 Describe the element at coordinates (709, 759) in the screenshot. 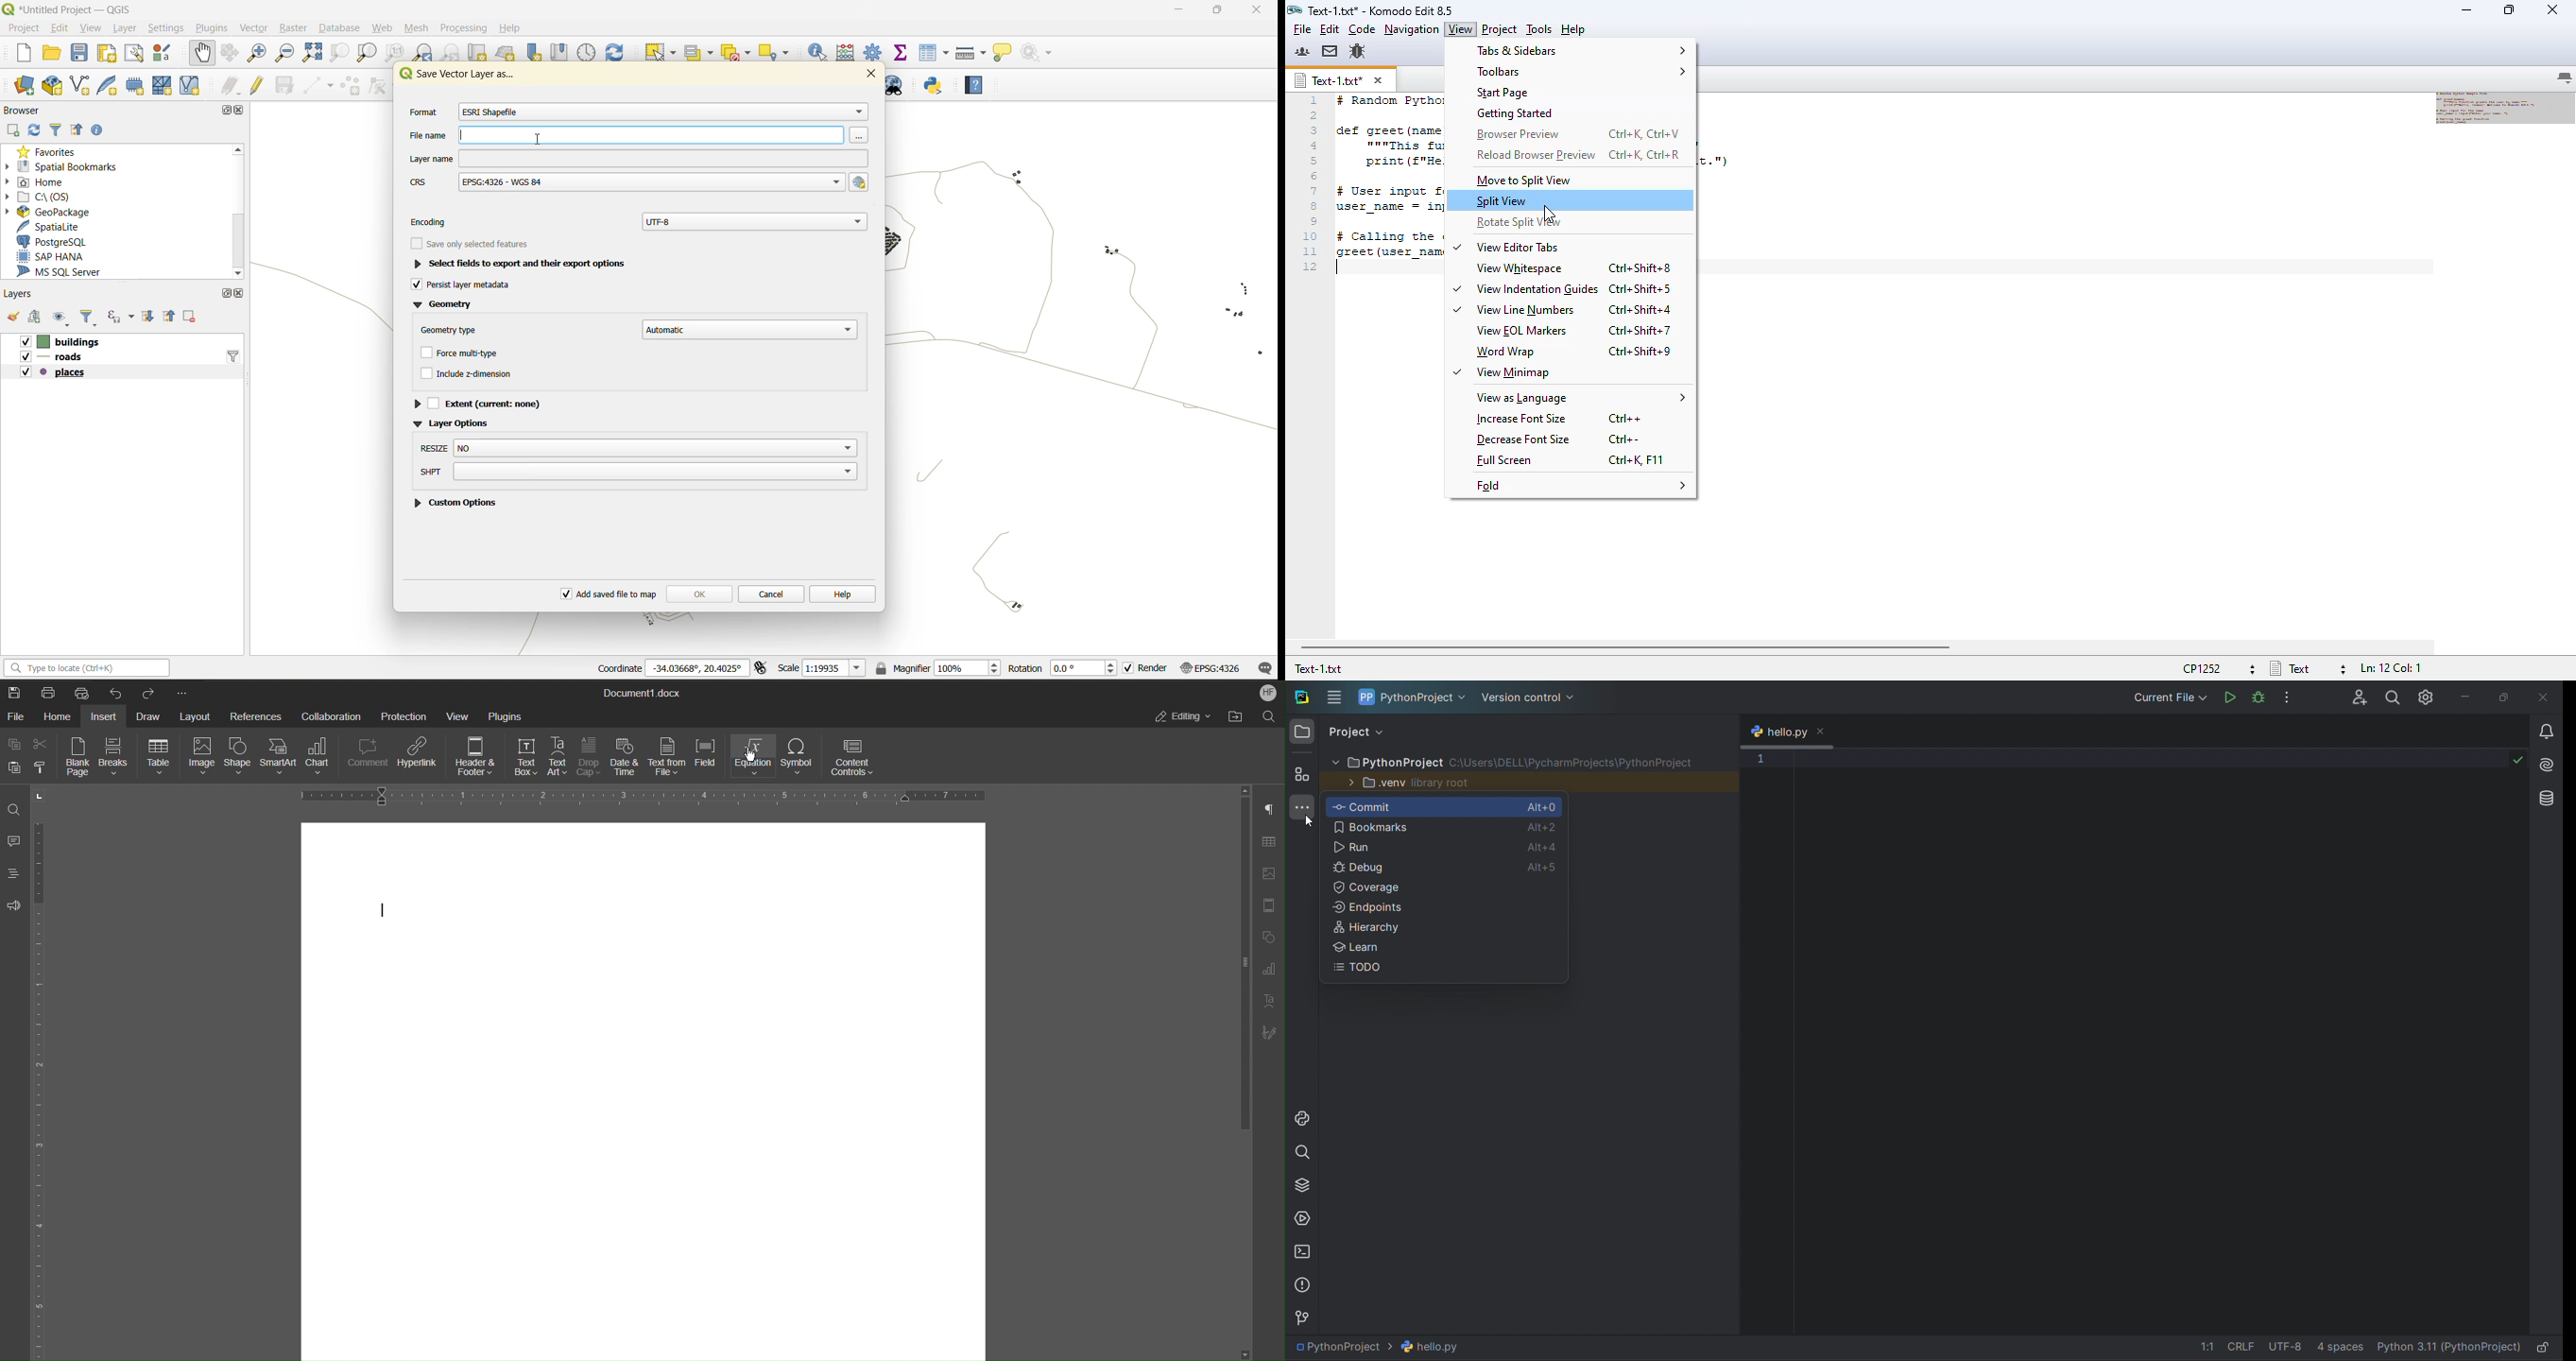

I see `Field` at that location.